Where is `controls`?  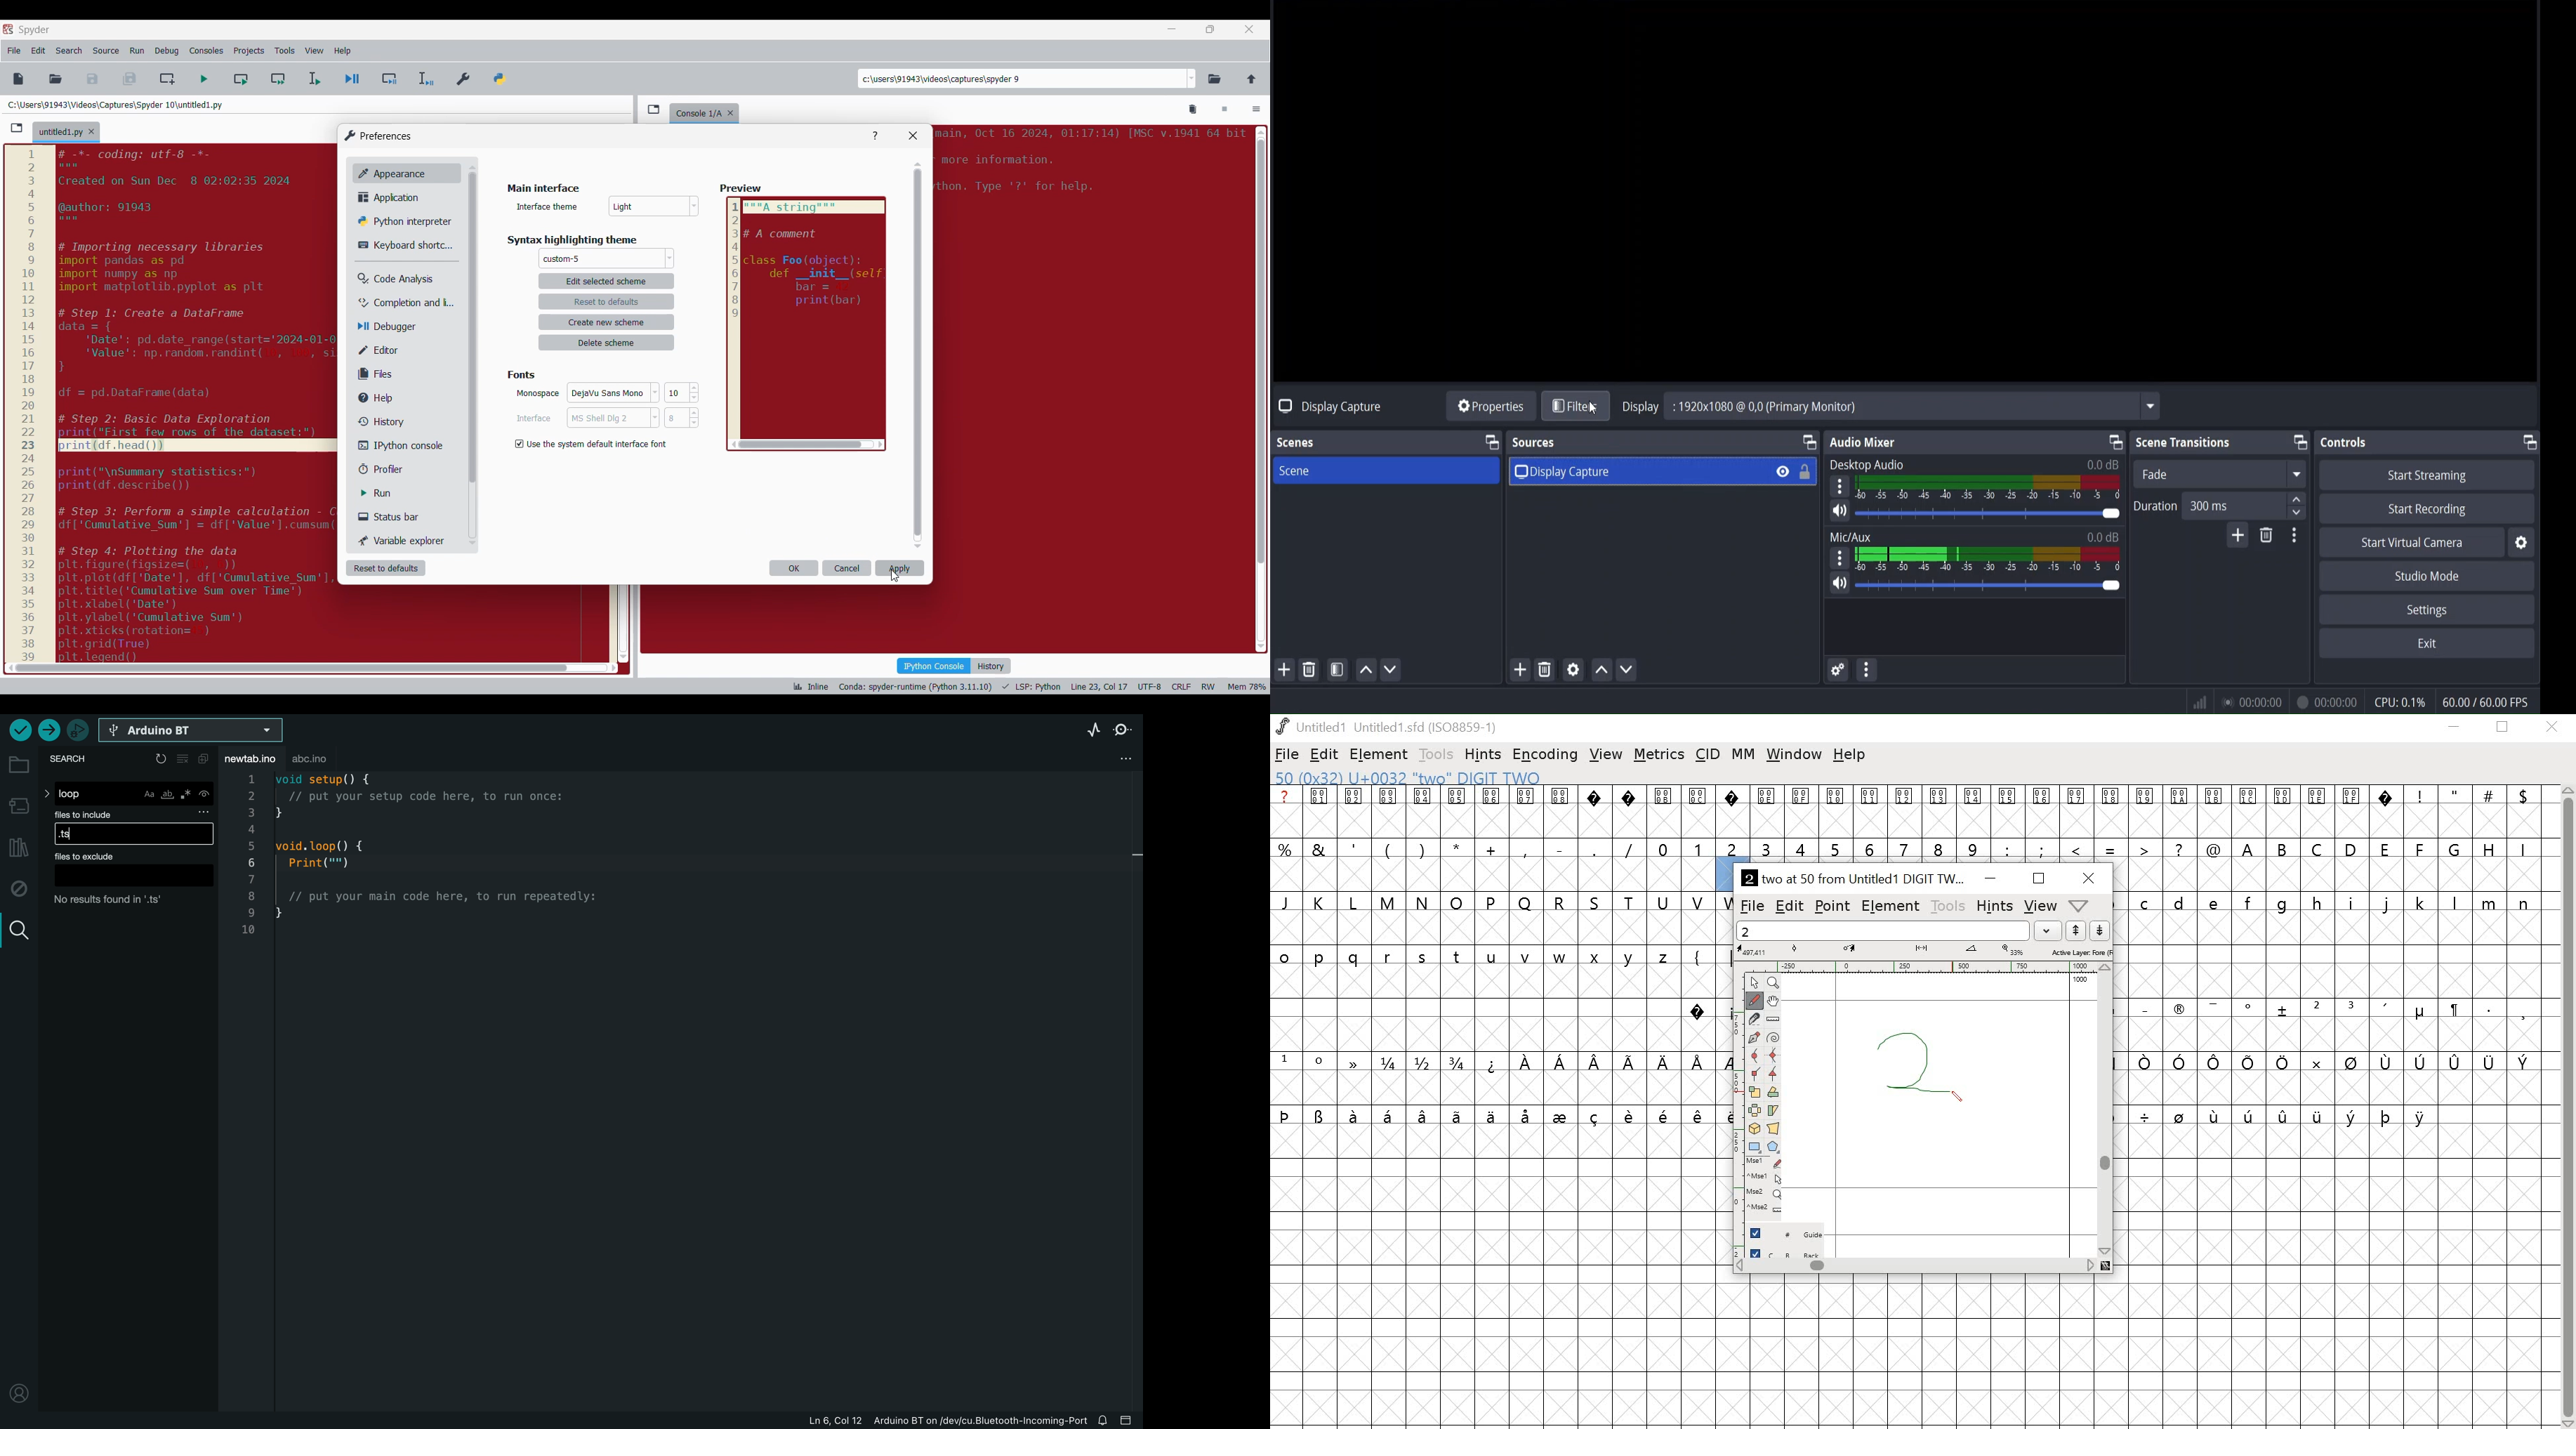 controls is located at coordinates (2347, 443).